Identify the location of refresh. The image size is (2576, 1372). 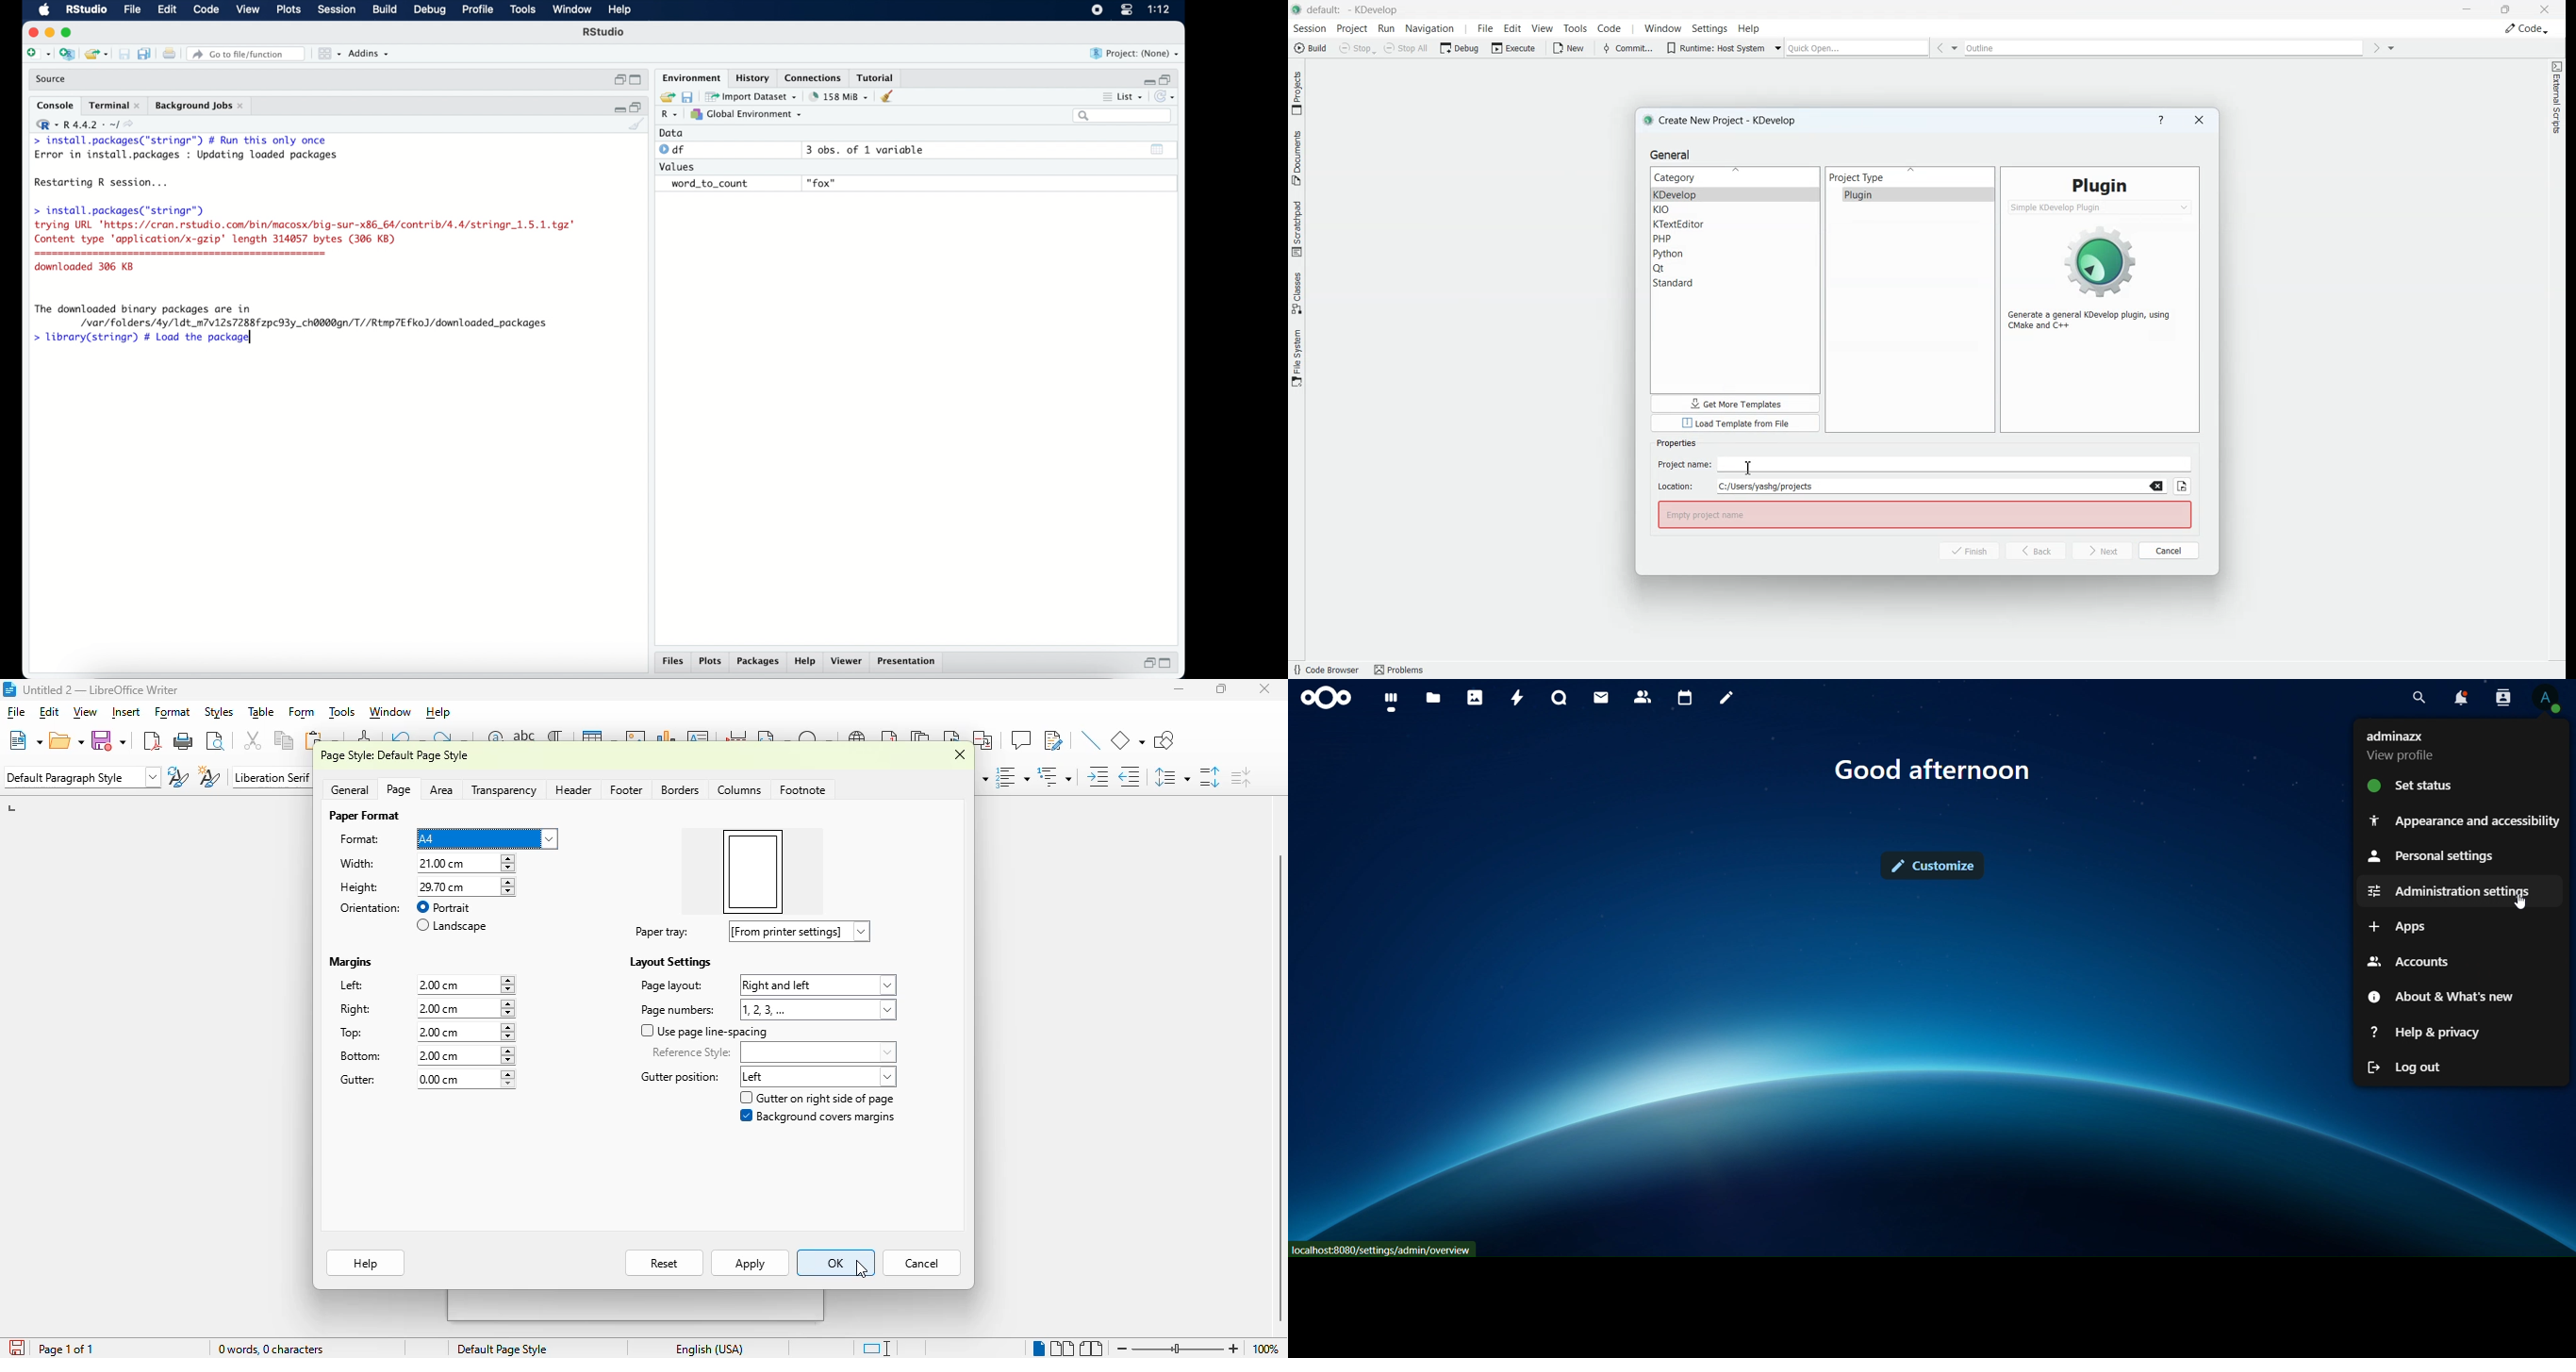
(1166, 97).